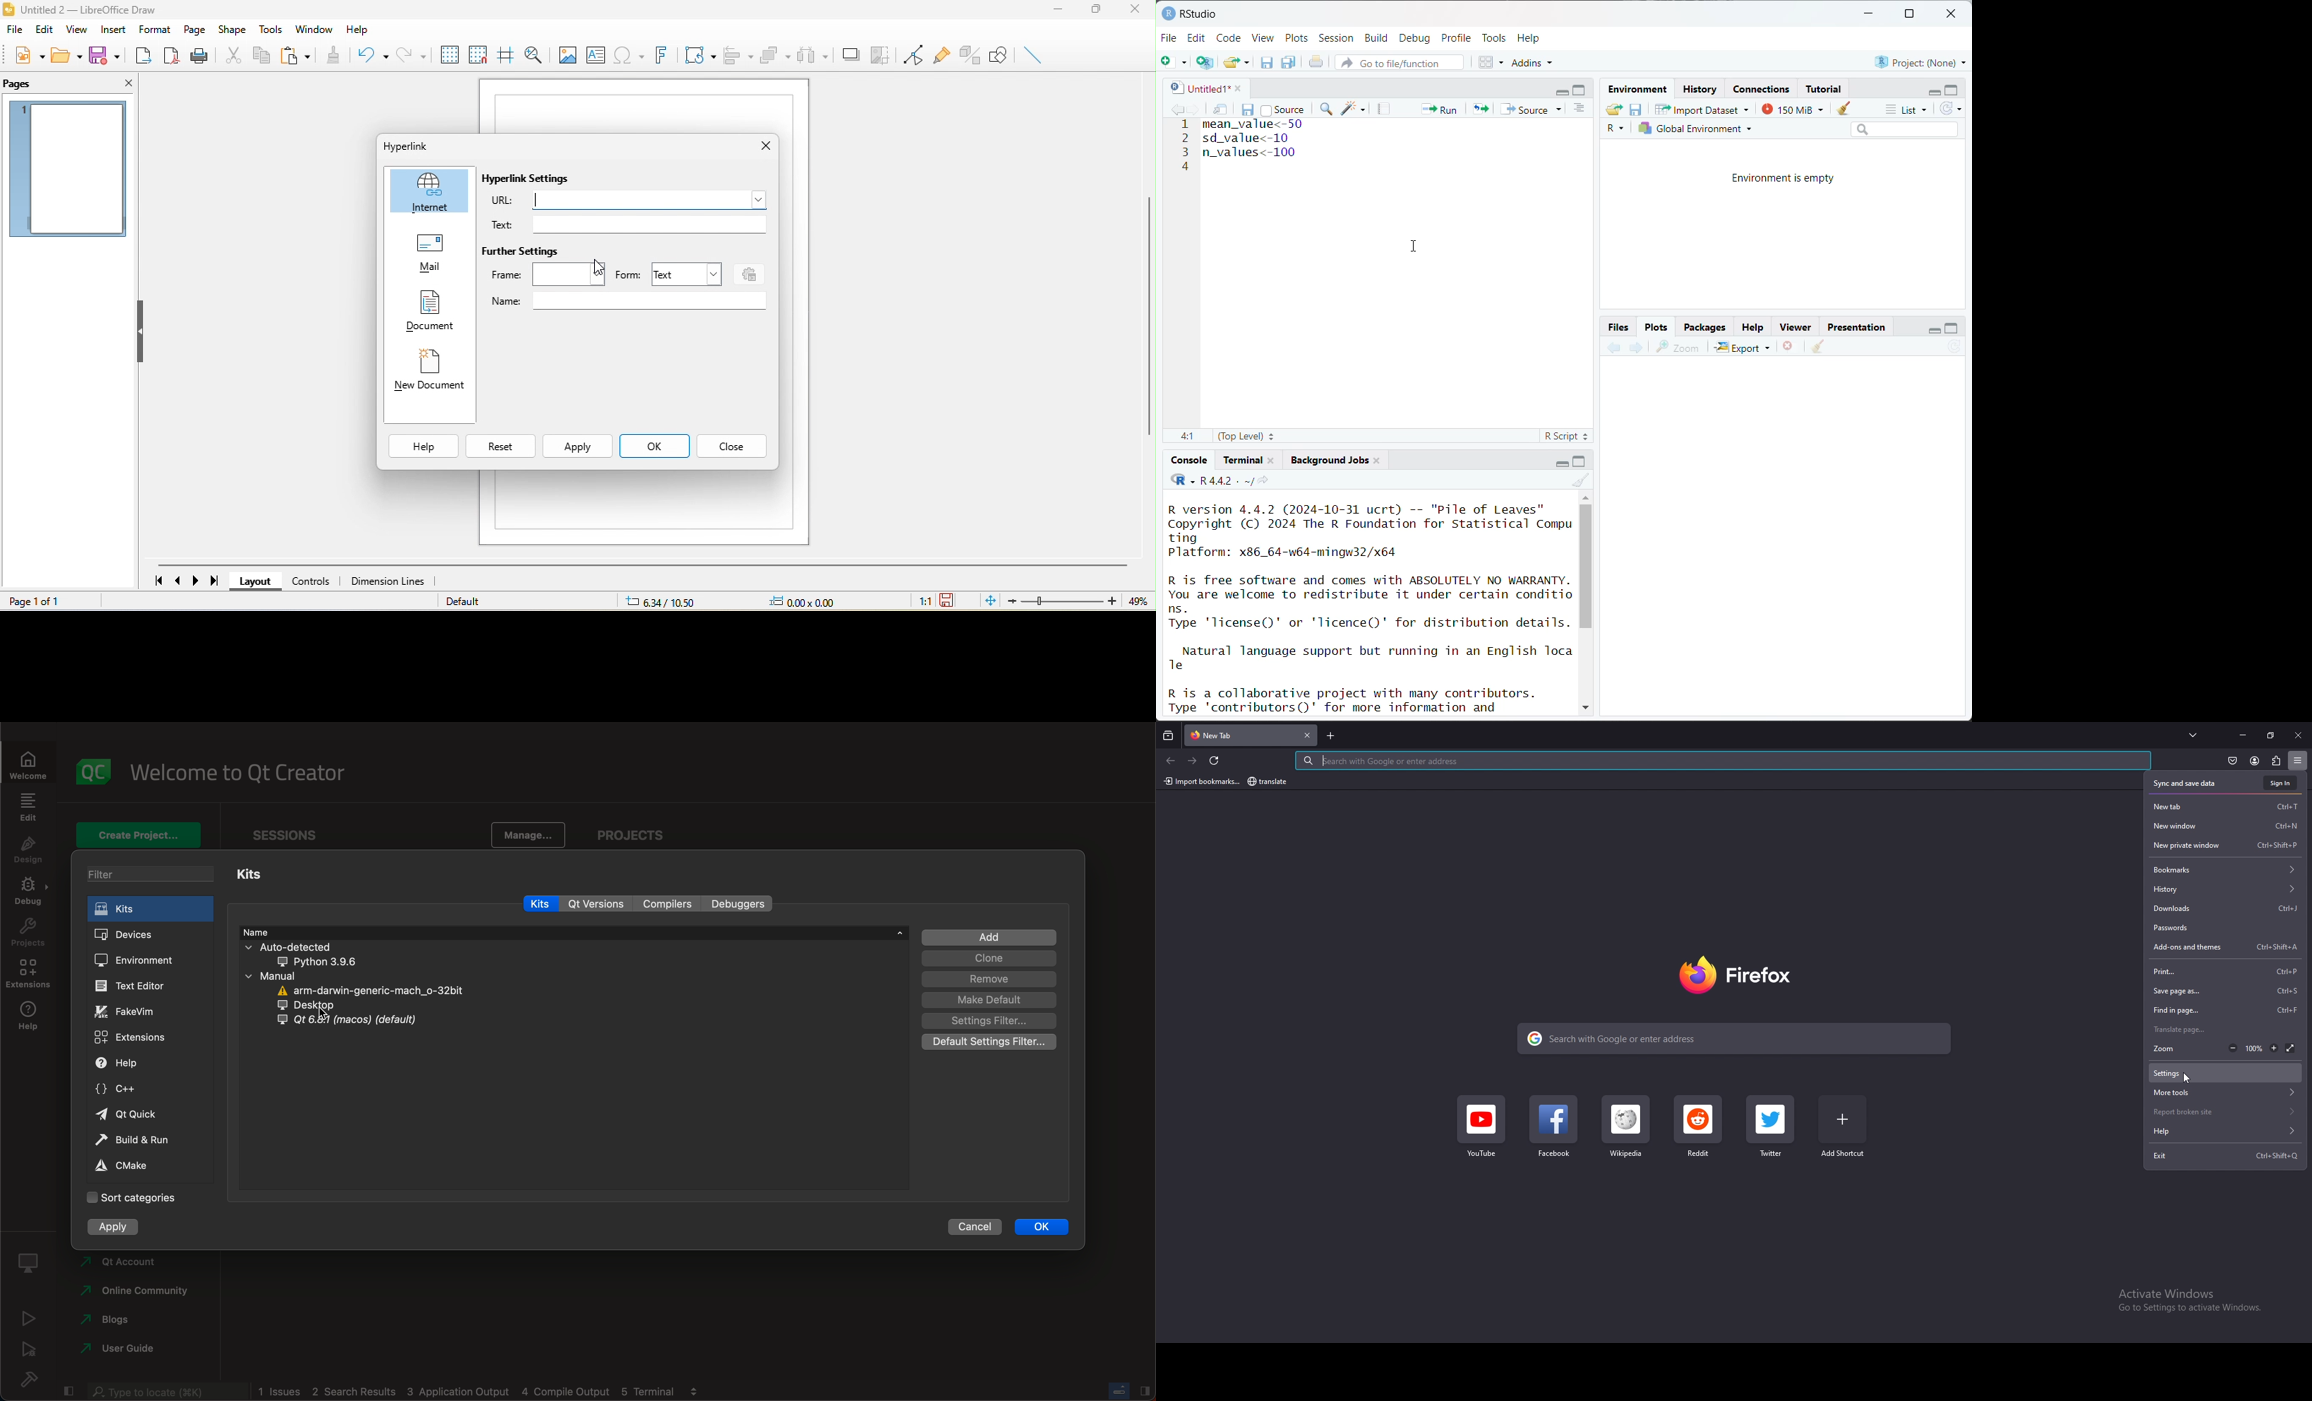  Describe the element at coordinates (1909, 110) in the screenshot. I see `list` at that location.